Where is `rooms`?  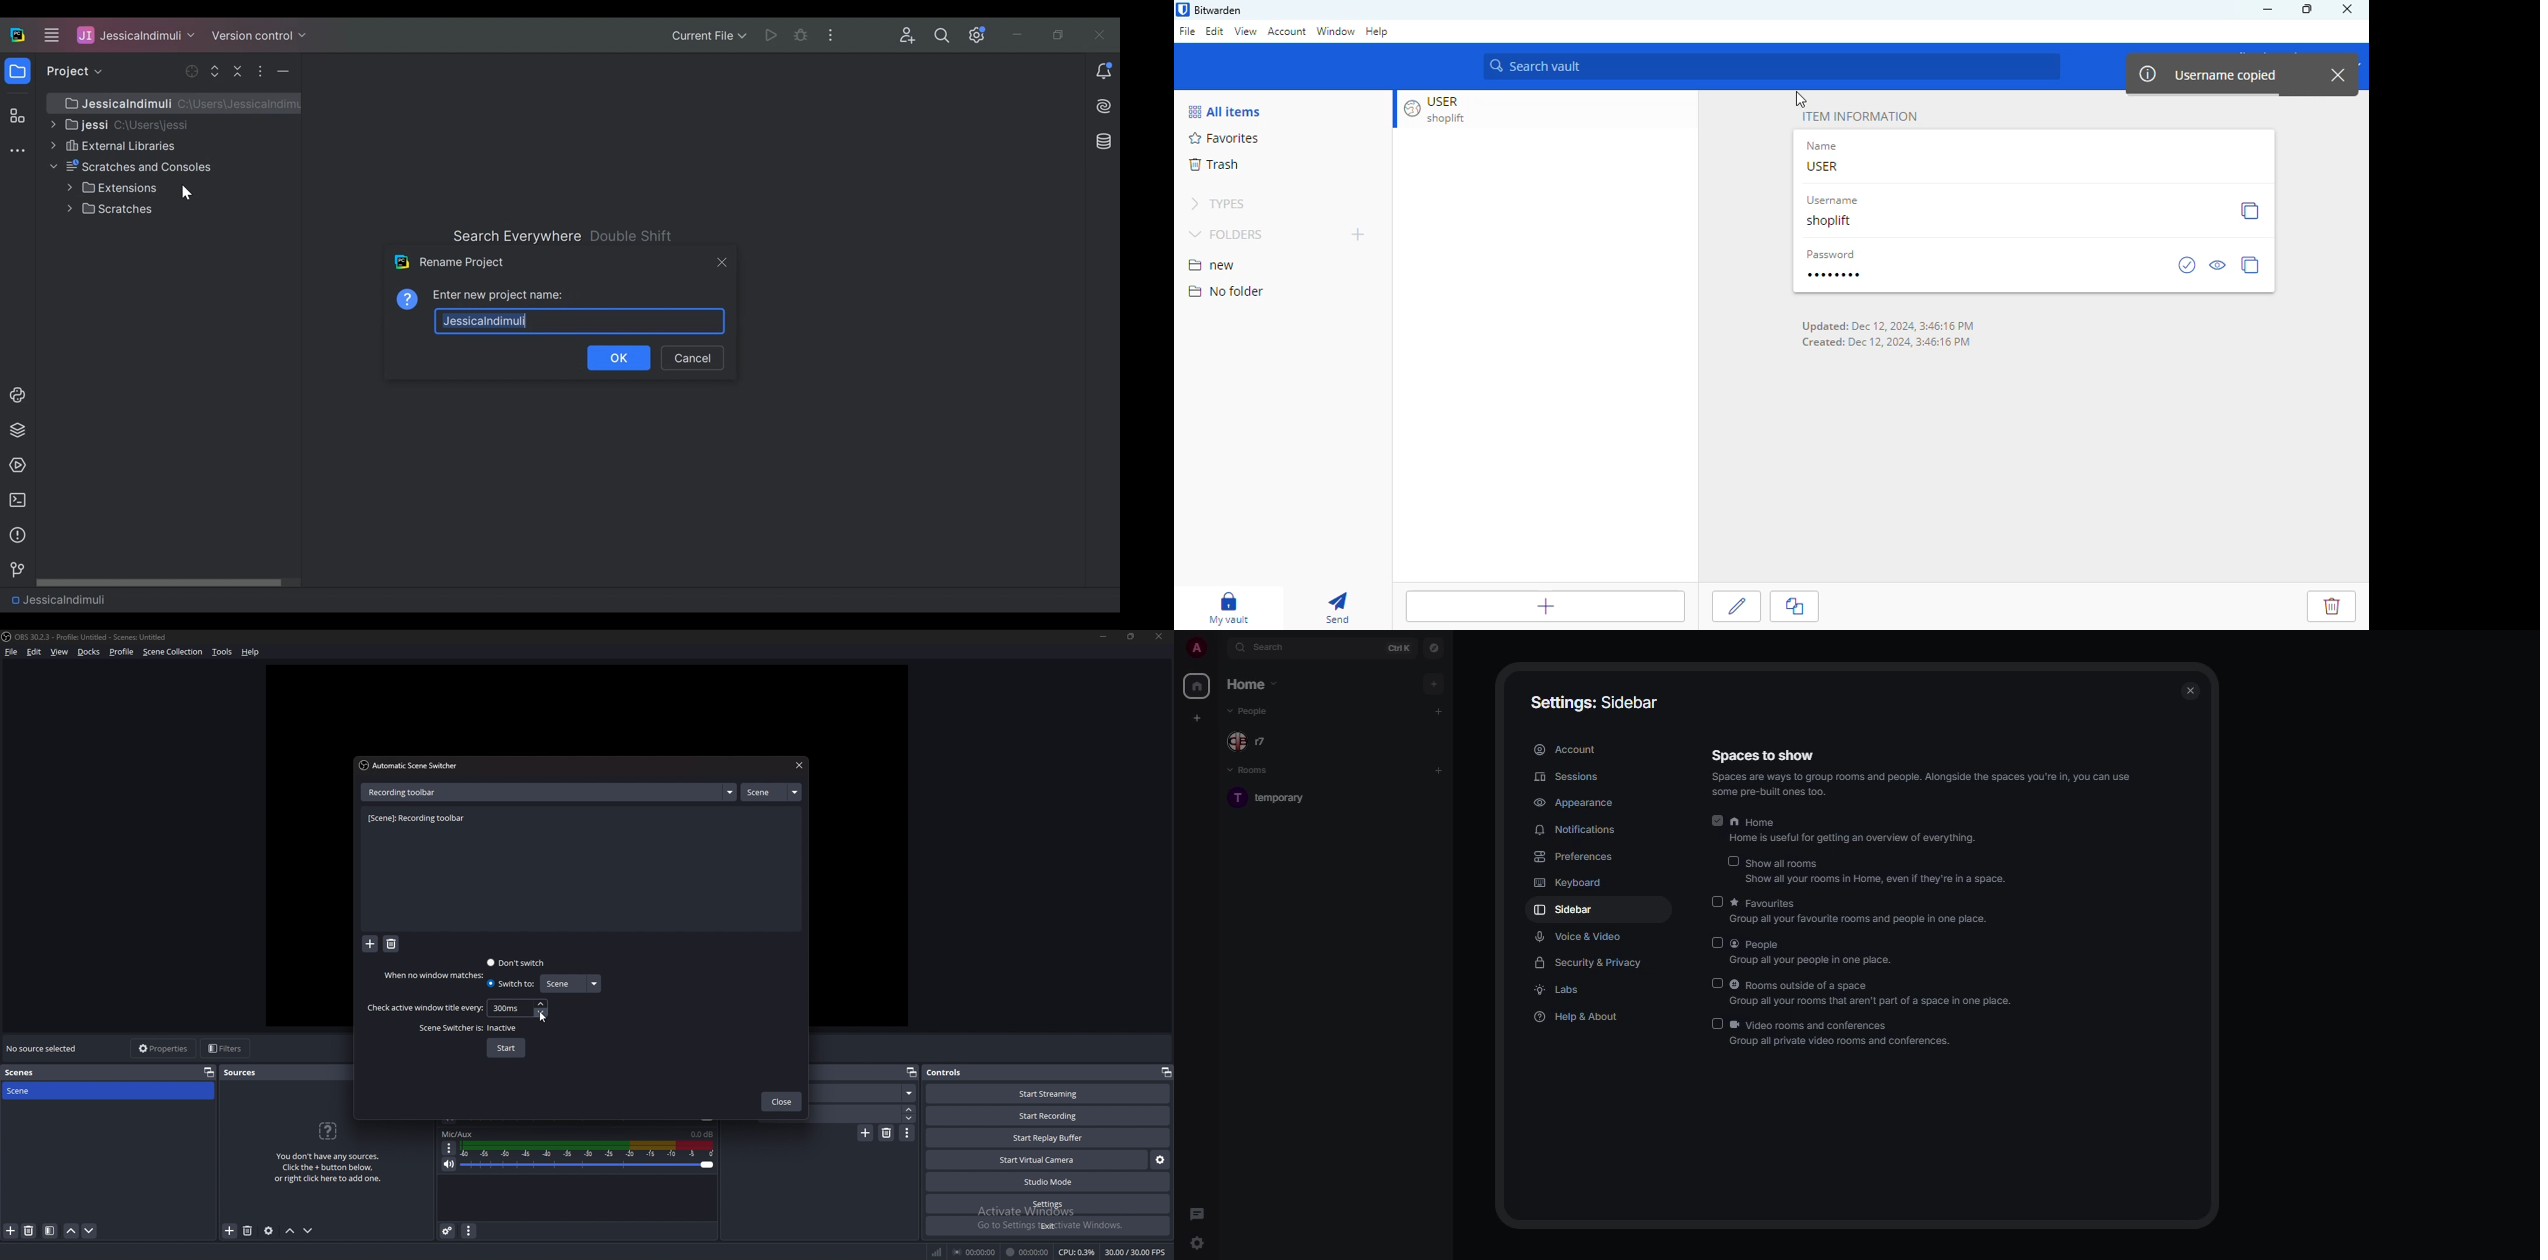
rooms is located at coordinates (1263, 771).